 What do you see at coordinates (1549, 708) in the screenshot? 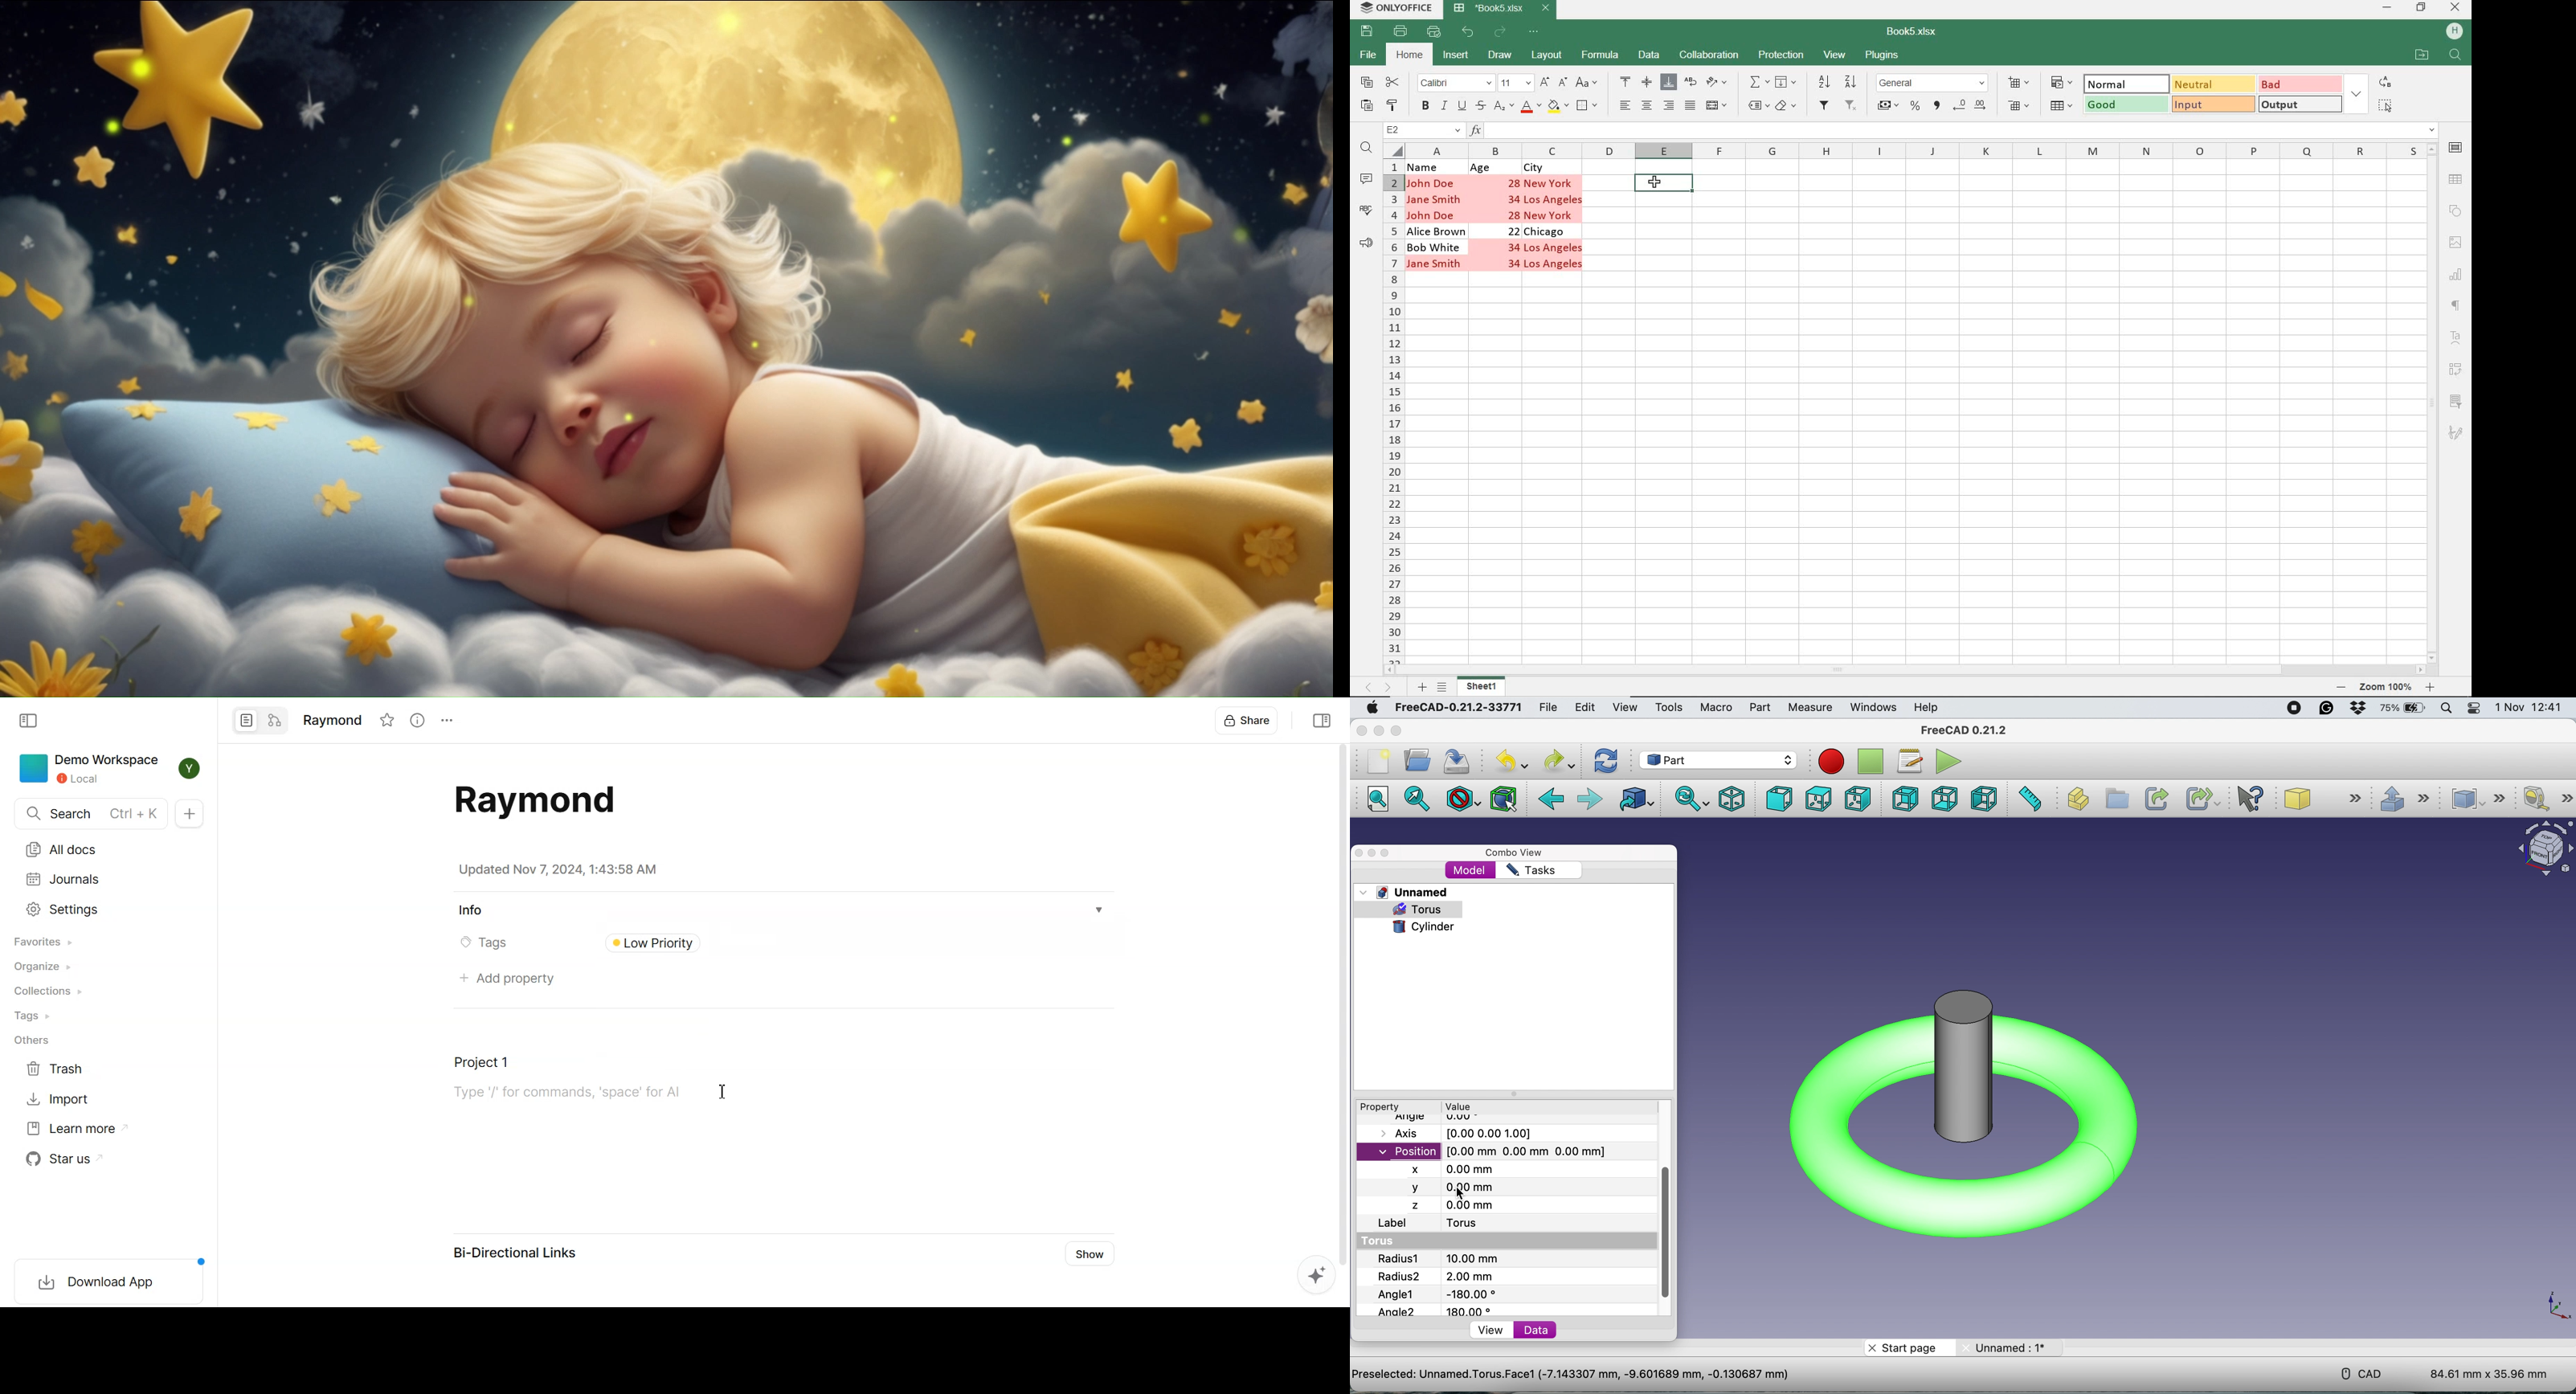
I see `file` at bounding box center [1549, 708].